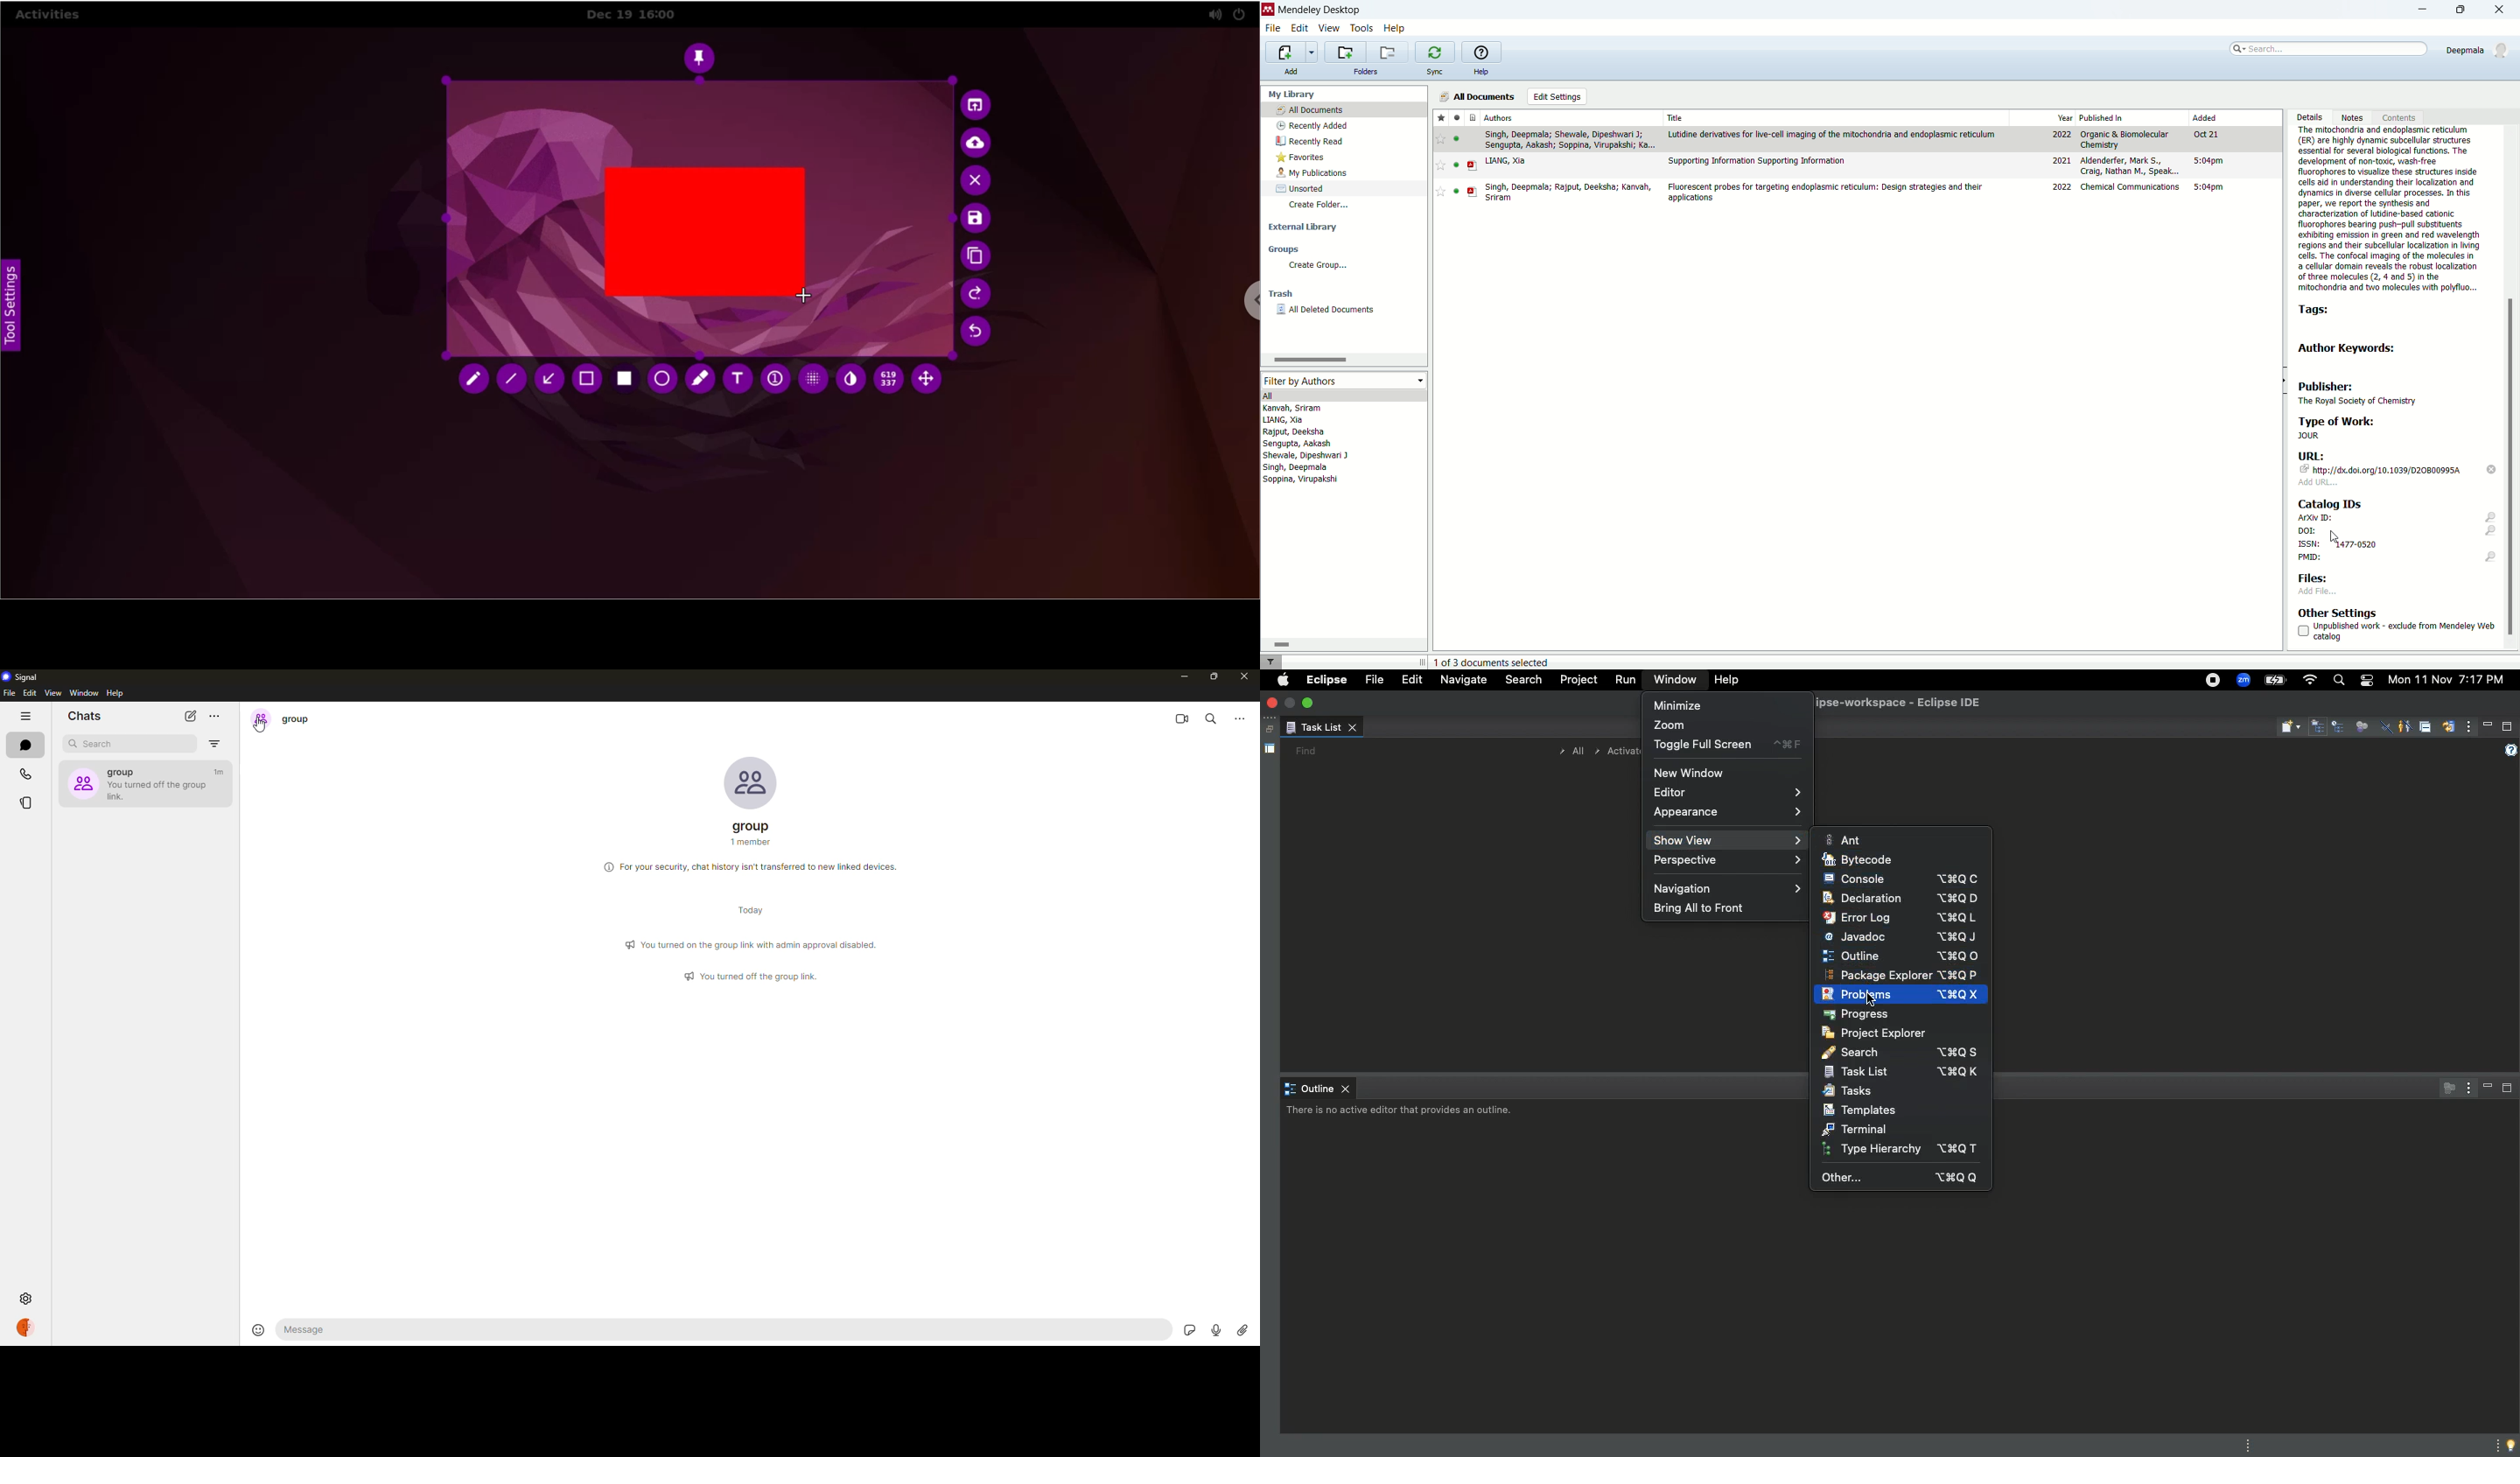  What do you see at coordinates (1306, 455) in the screenshot?
I see `shewale, dipeshwari J` at bounding box center [1306, 455].